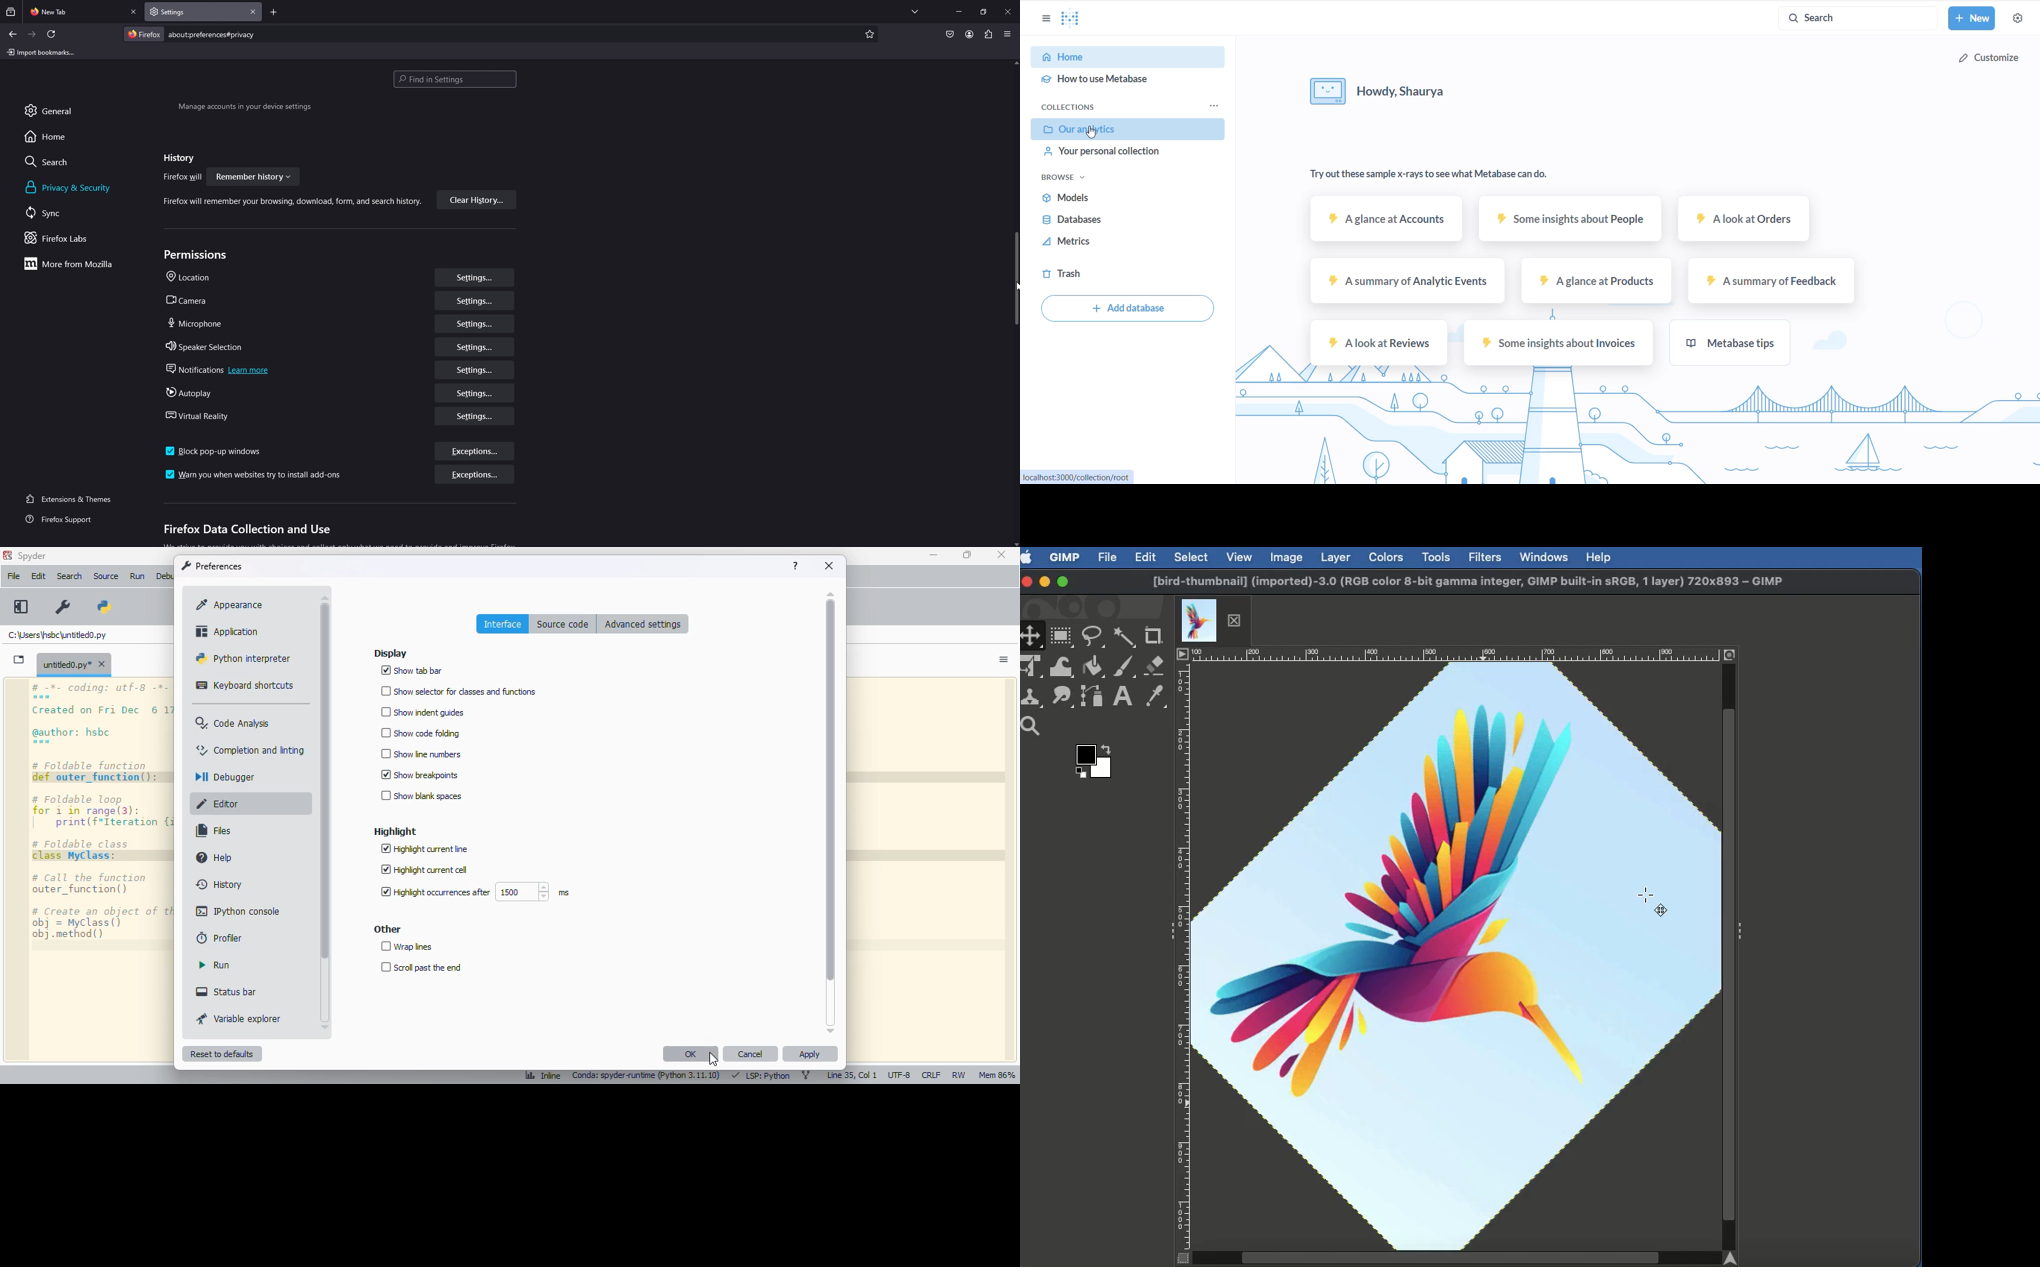  Describe the element at coordinates (12, 34) in the screenshot. I see `back` at that location.